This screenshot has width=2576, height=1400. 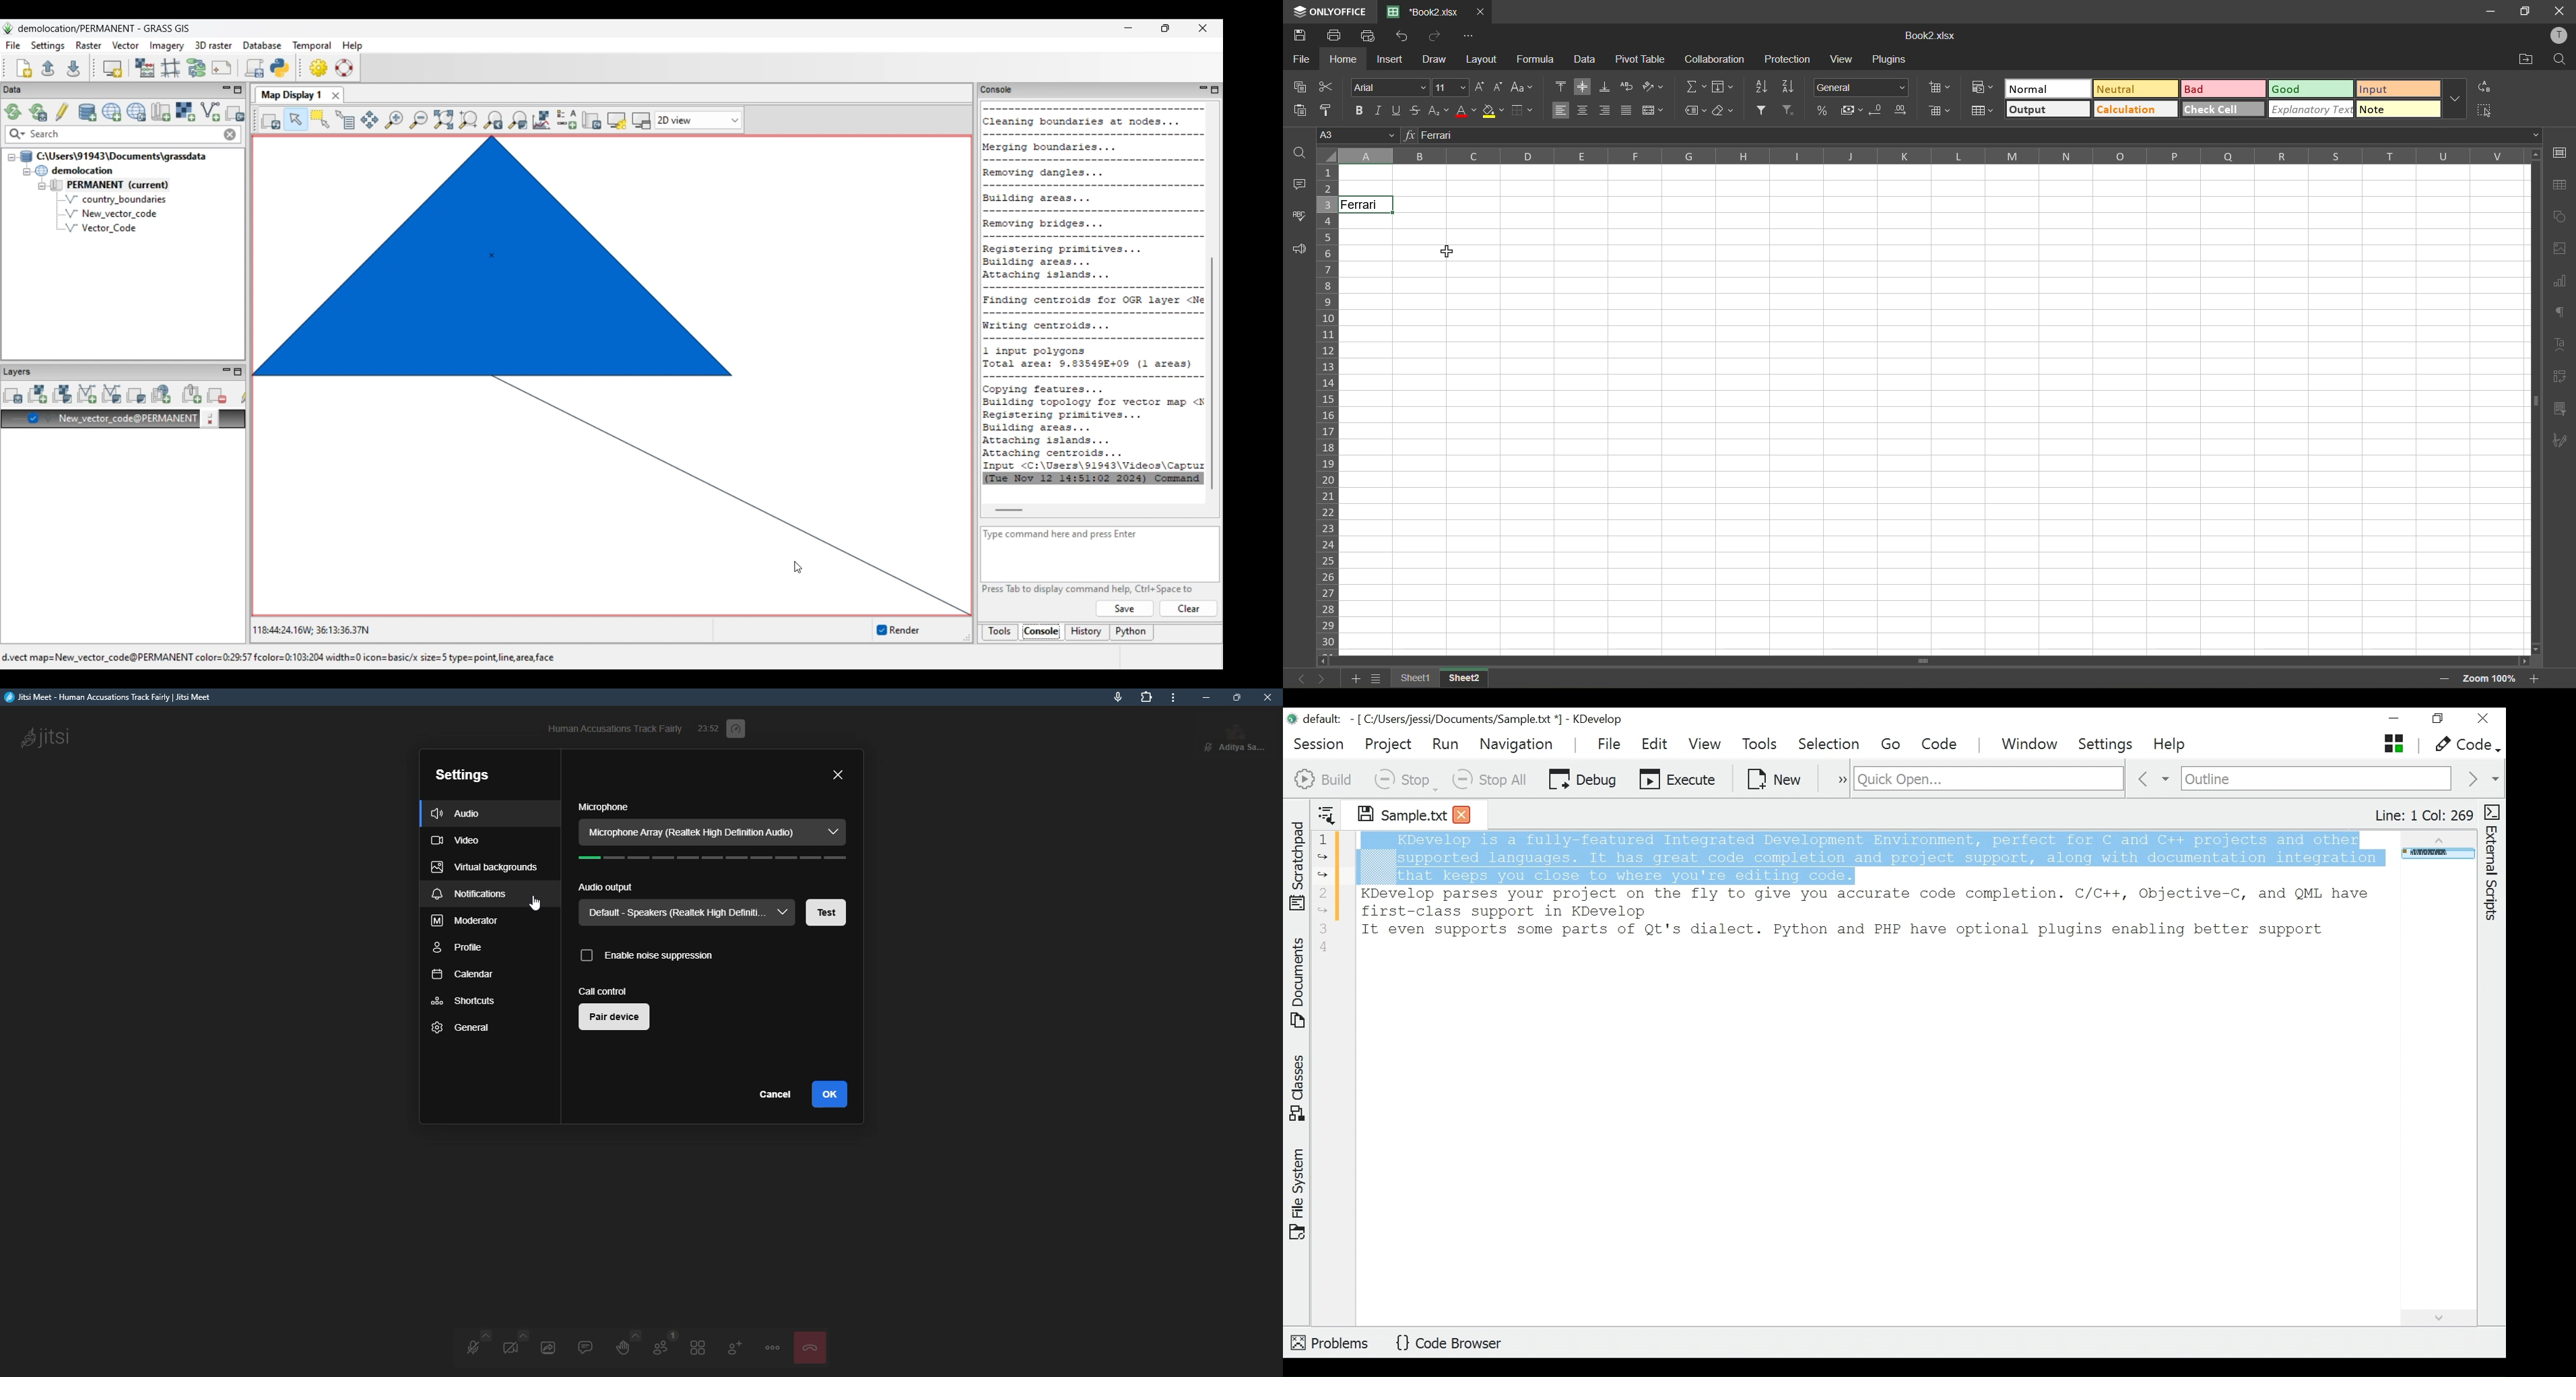 What do you see at coordinates (1789, 59) in the screenshot?
I see `protection` at bounding box center [1789, 59].